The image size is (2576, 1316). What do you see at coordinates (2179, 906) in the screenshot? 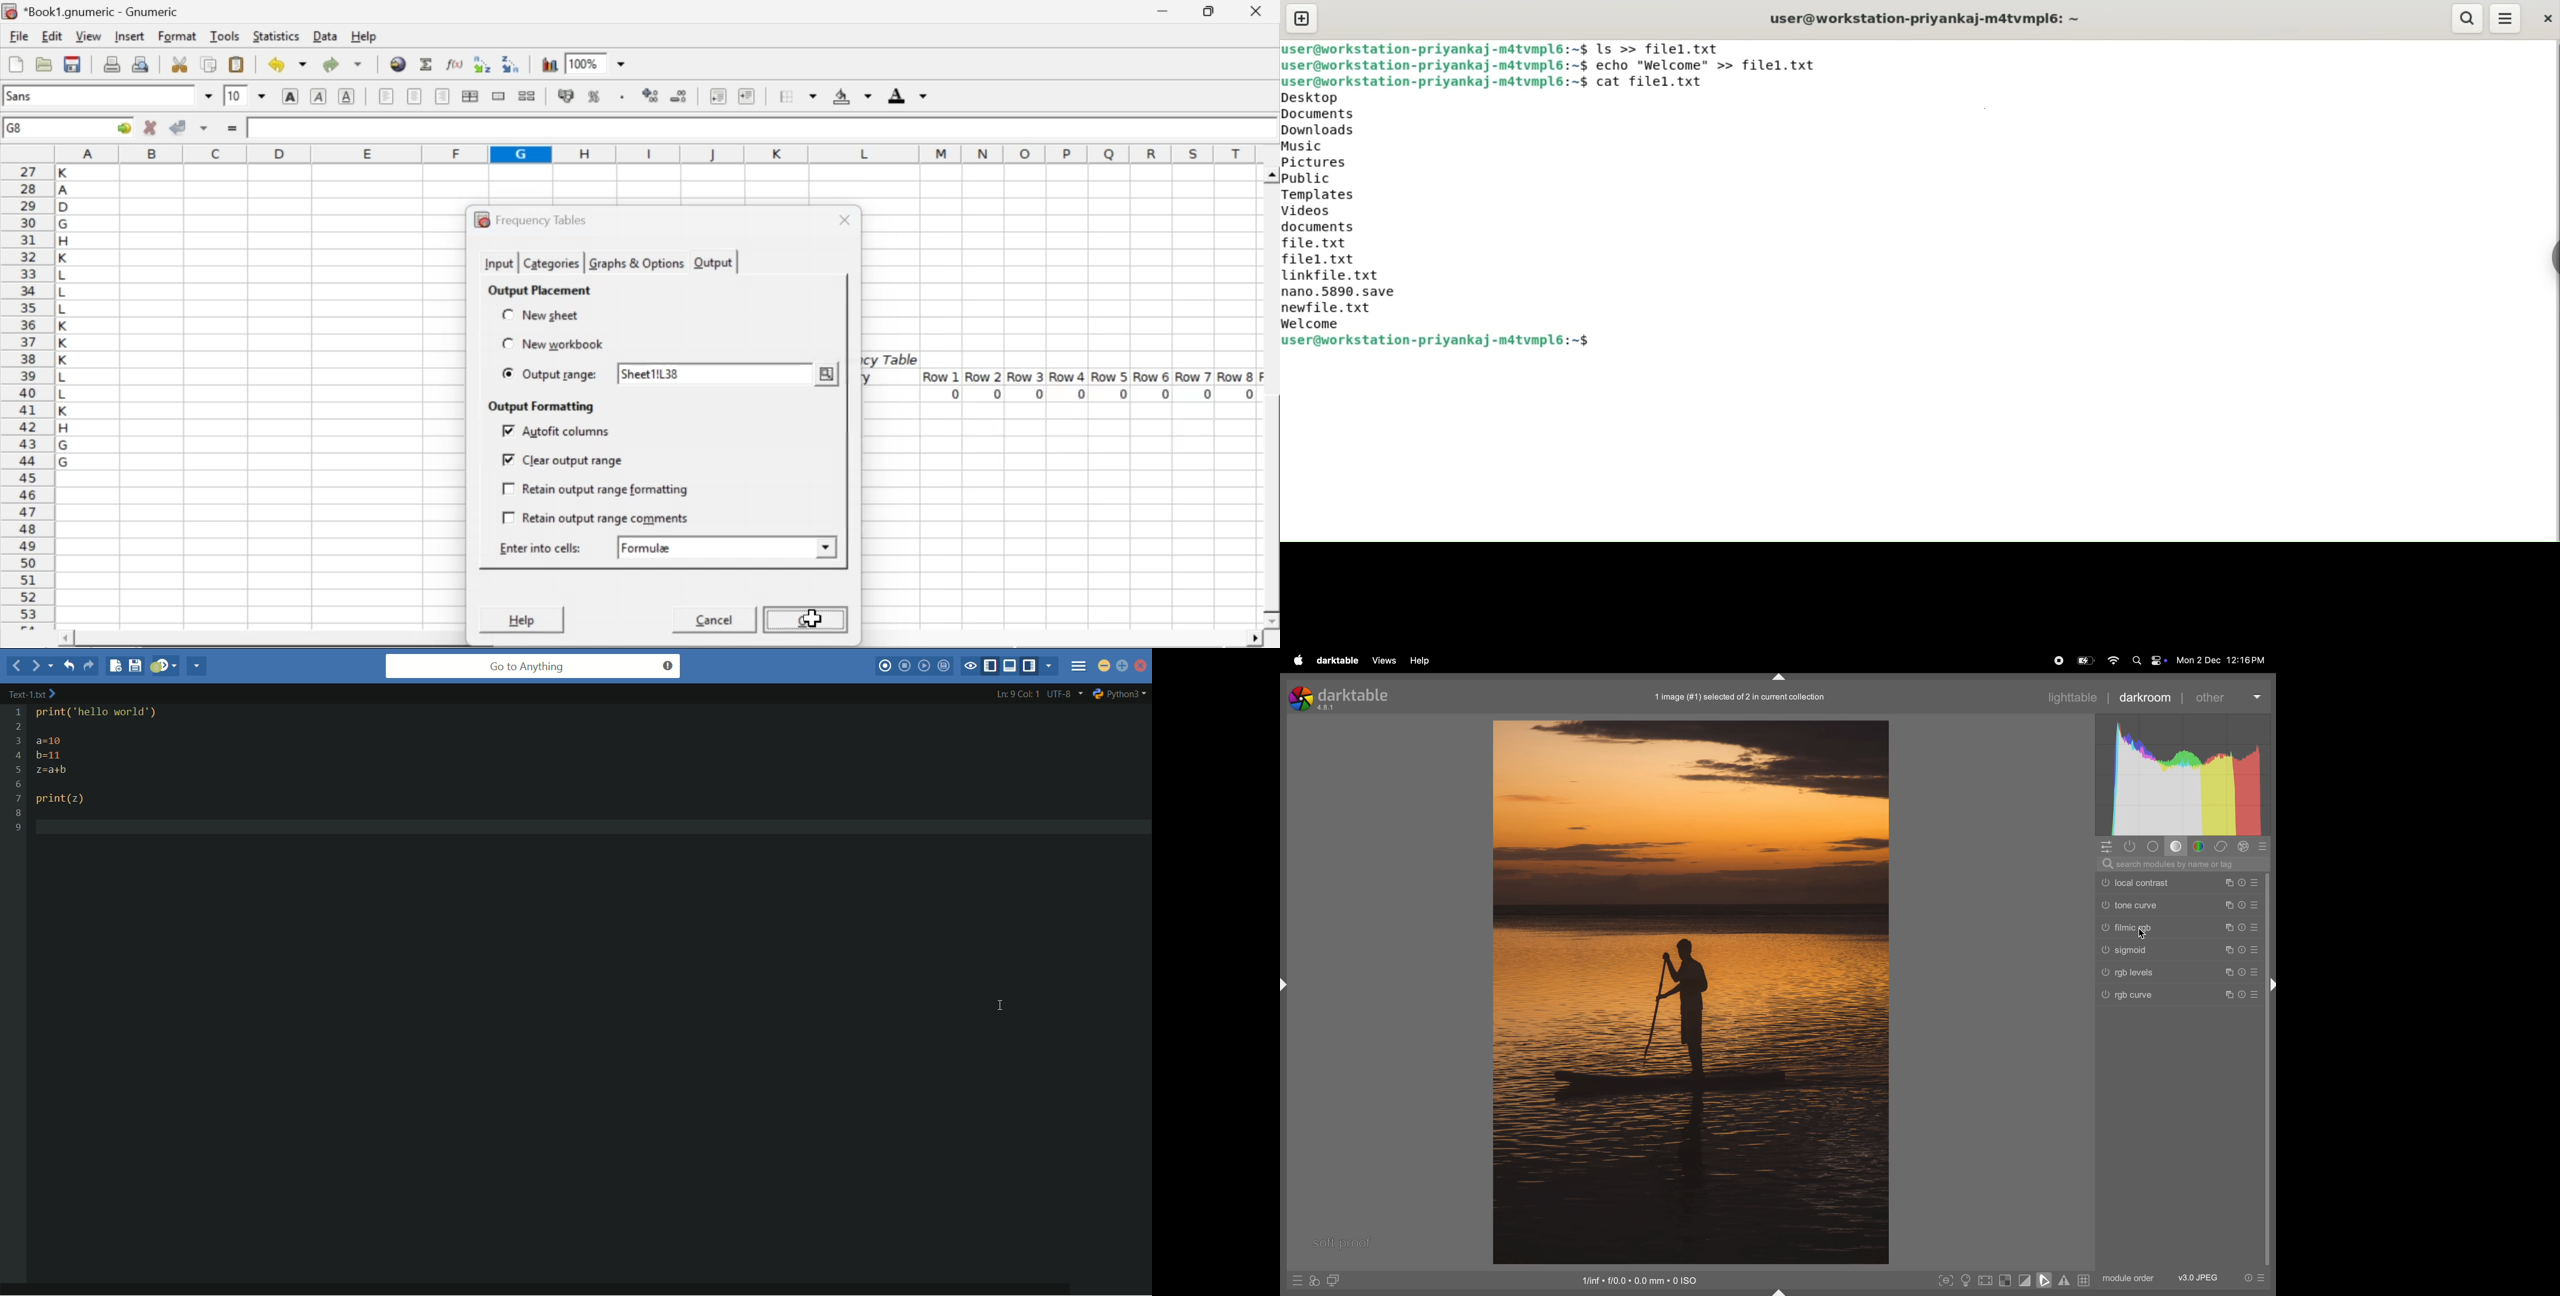
I see `tone curve` at bounding box center [2179, 906].